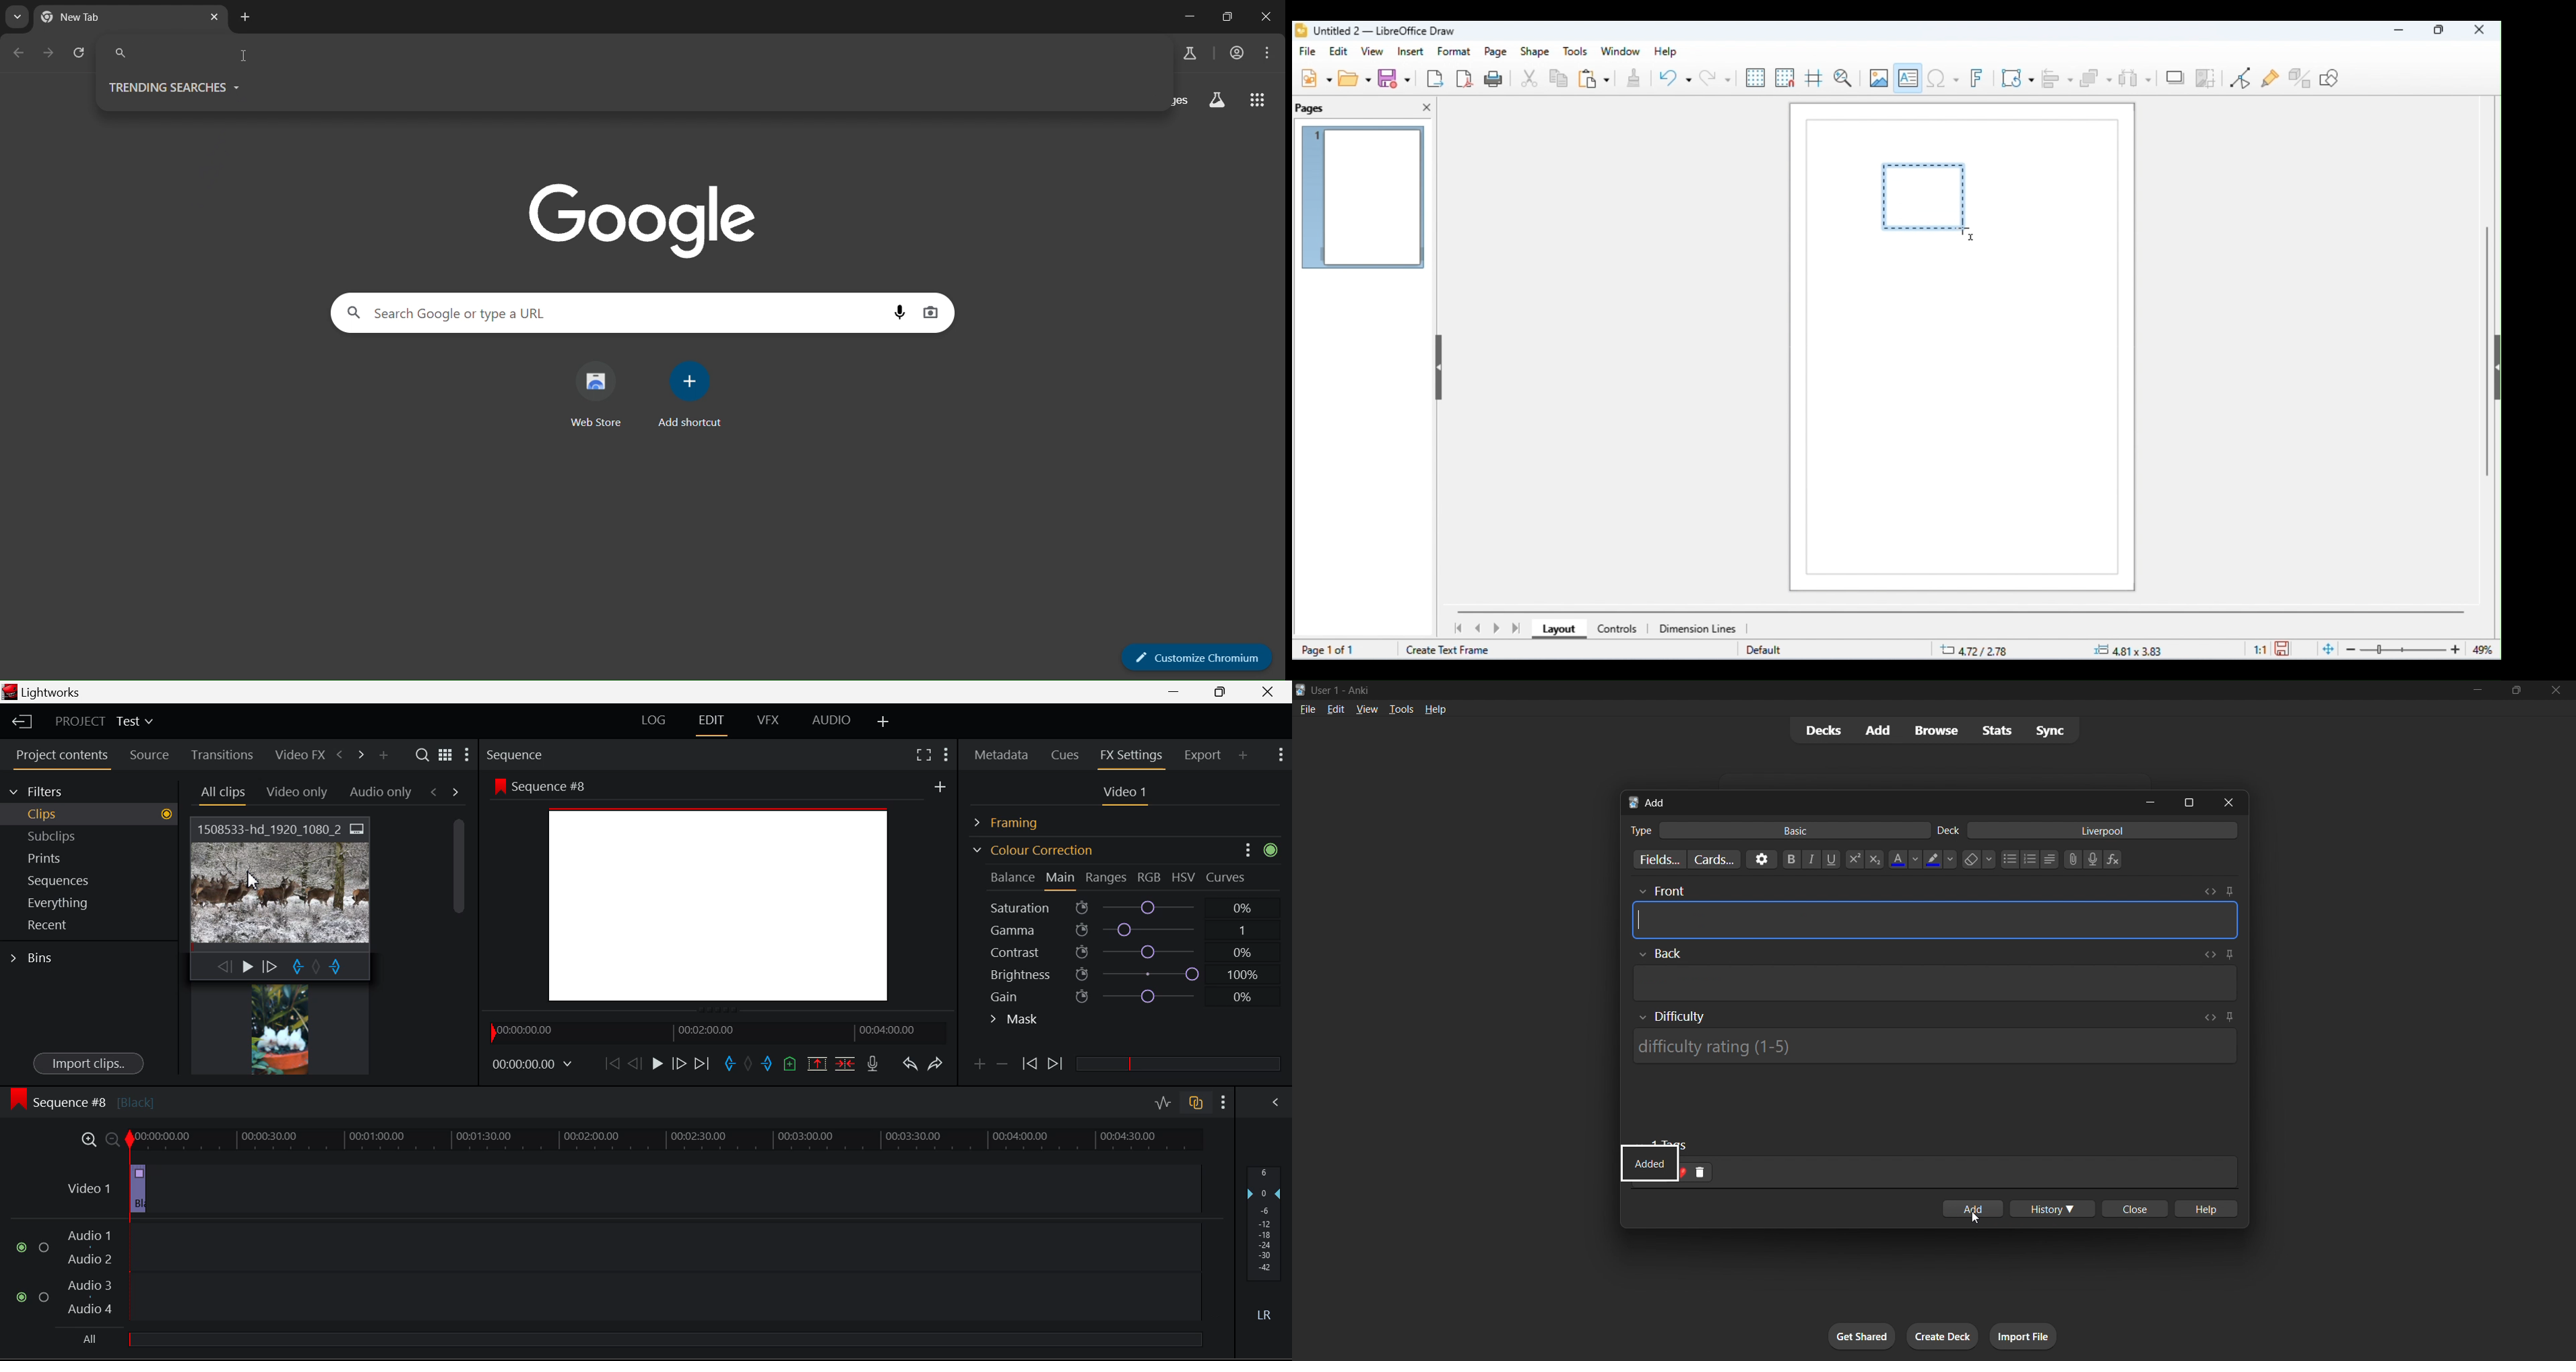 Image resolution: width=2576 pixels, height=1372 pixels. I want to click on close, so click(1427, 108).